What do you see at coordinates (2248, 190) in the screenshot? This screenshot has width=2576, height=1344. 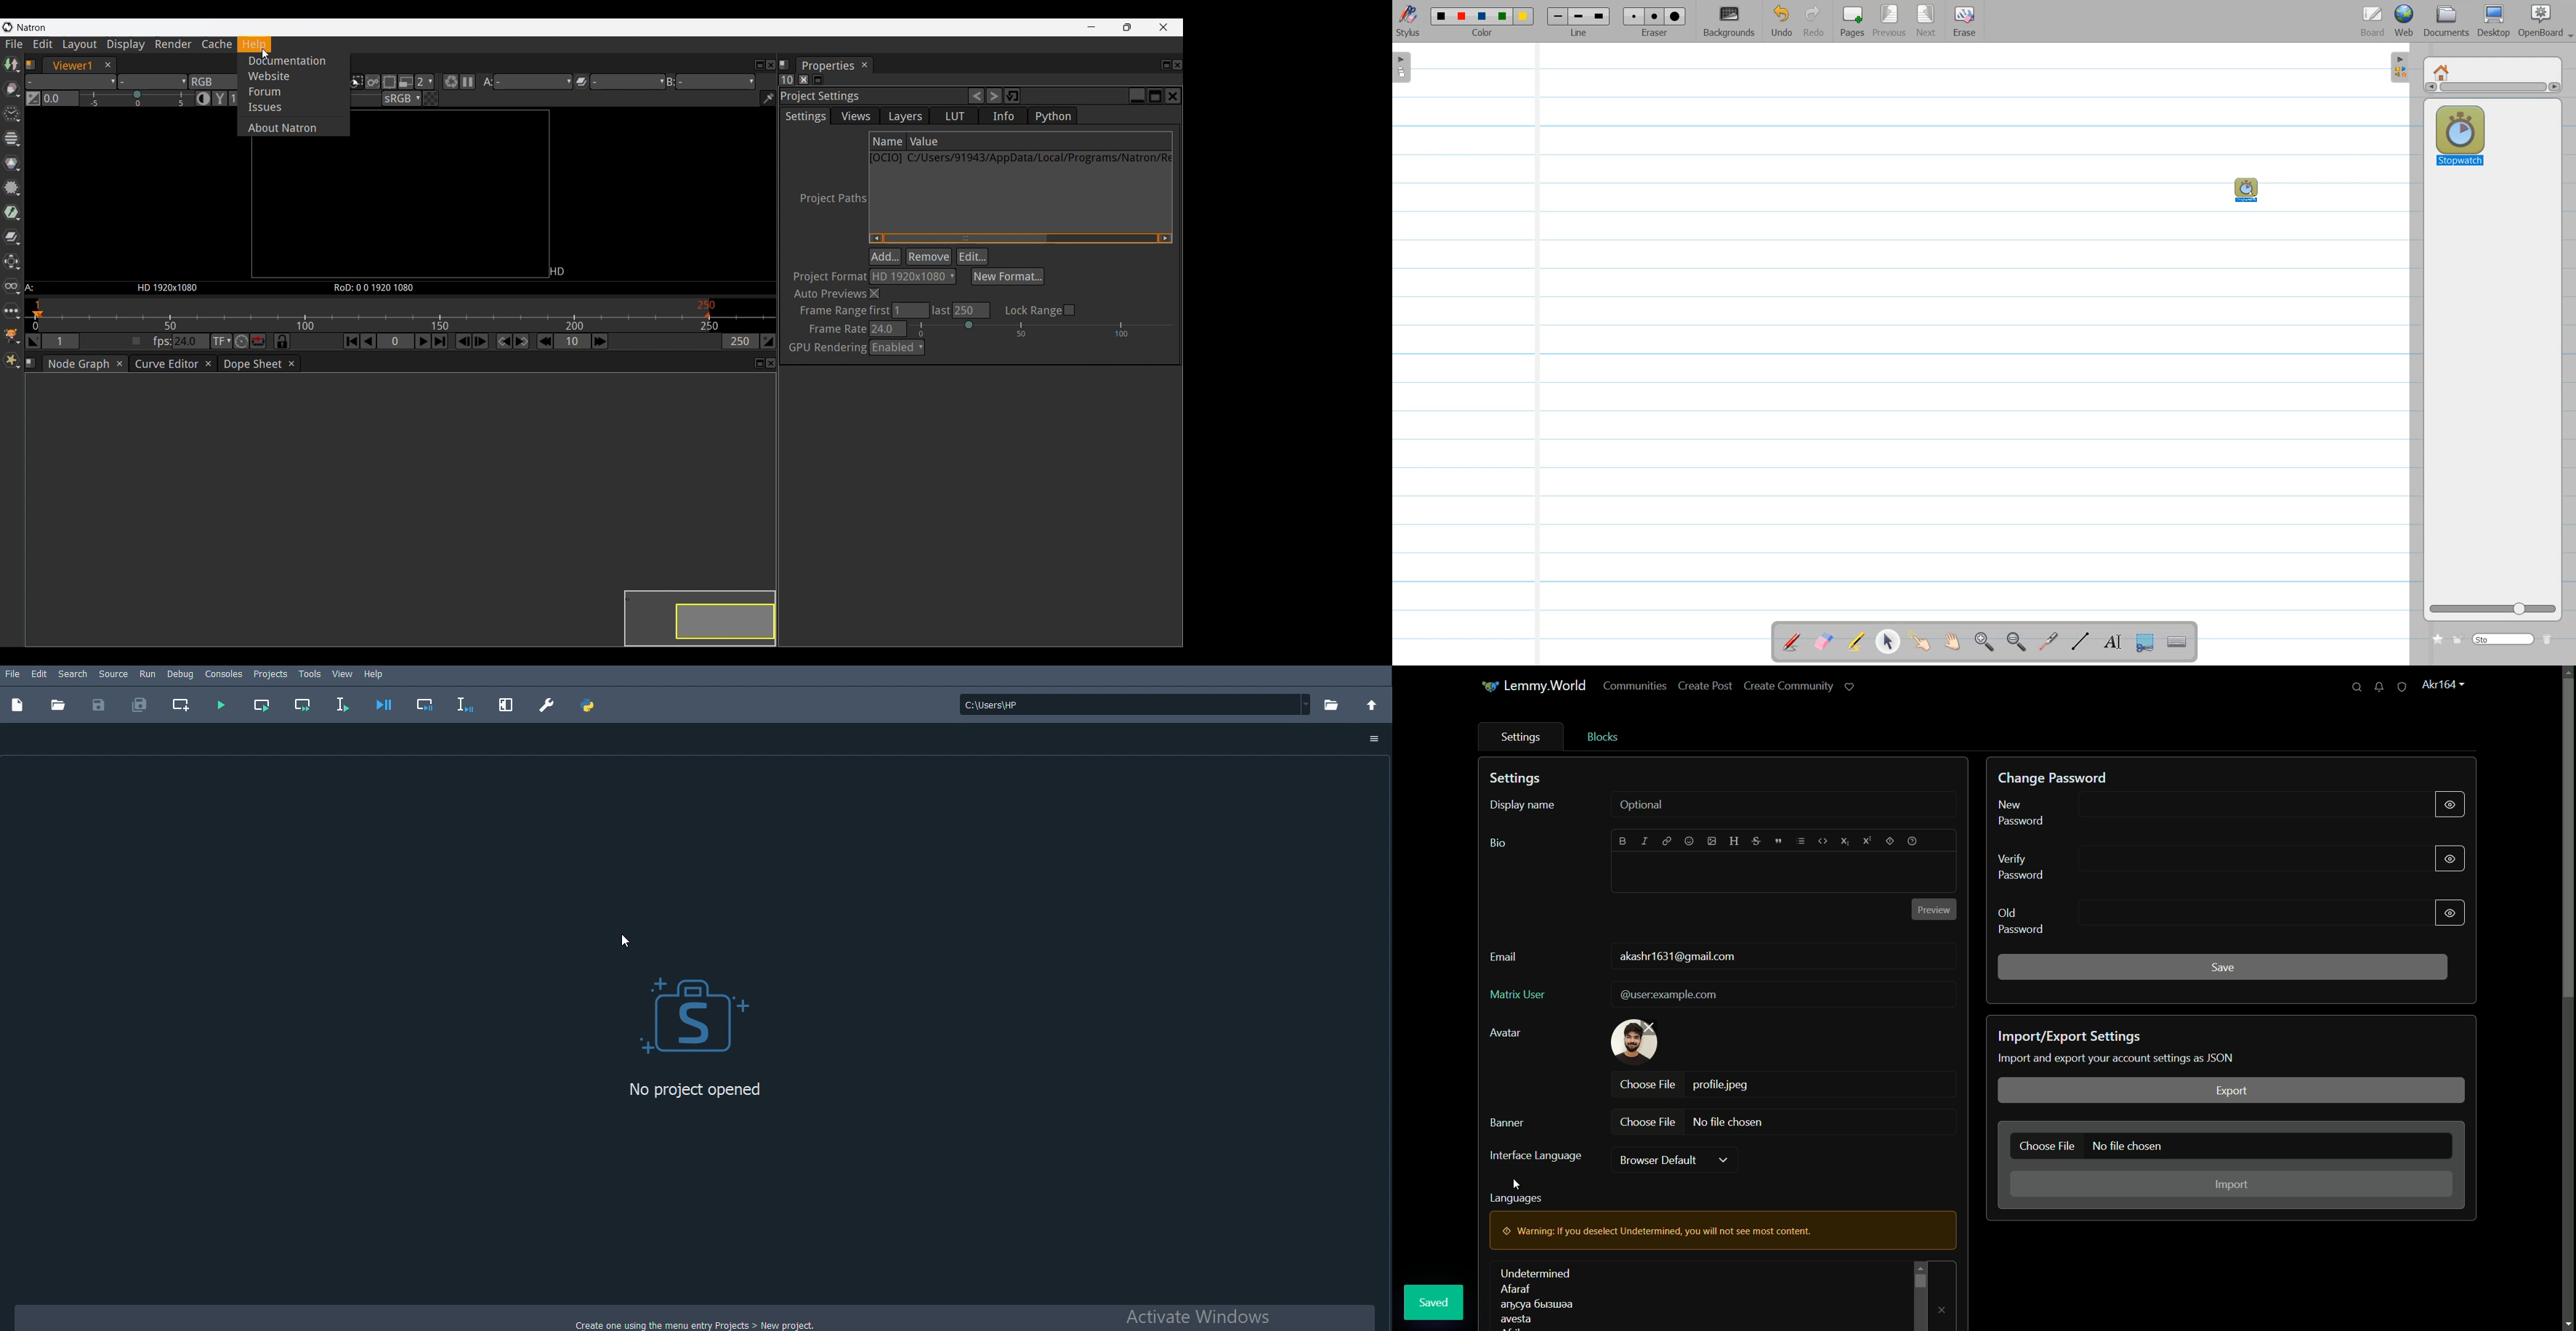 I see `Stop watch drag cursor` at bounding box center [2248, 190].